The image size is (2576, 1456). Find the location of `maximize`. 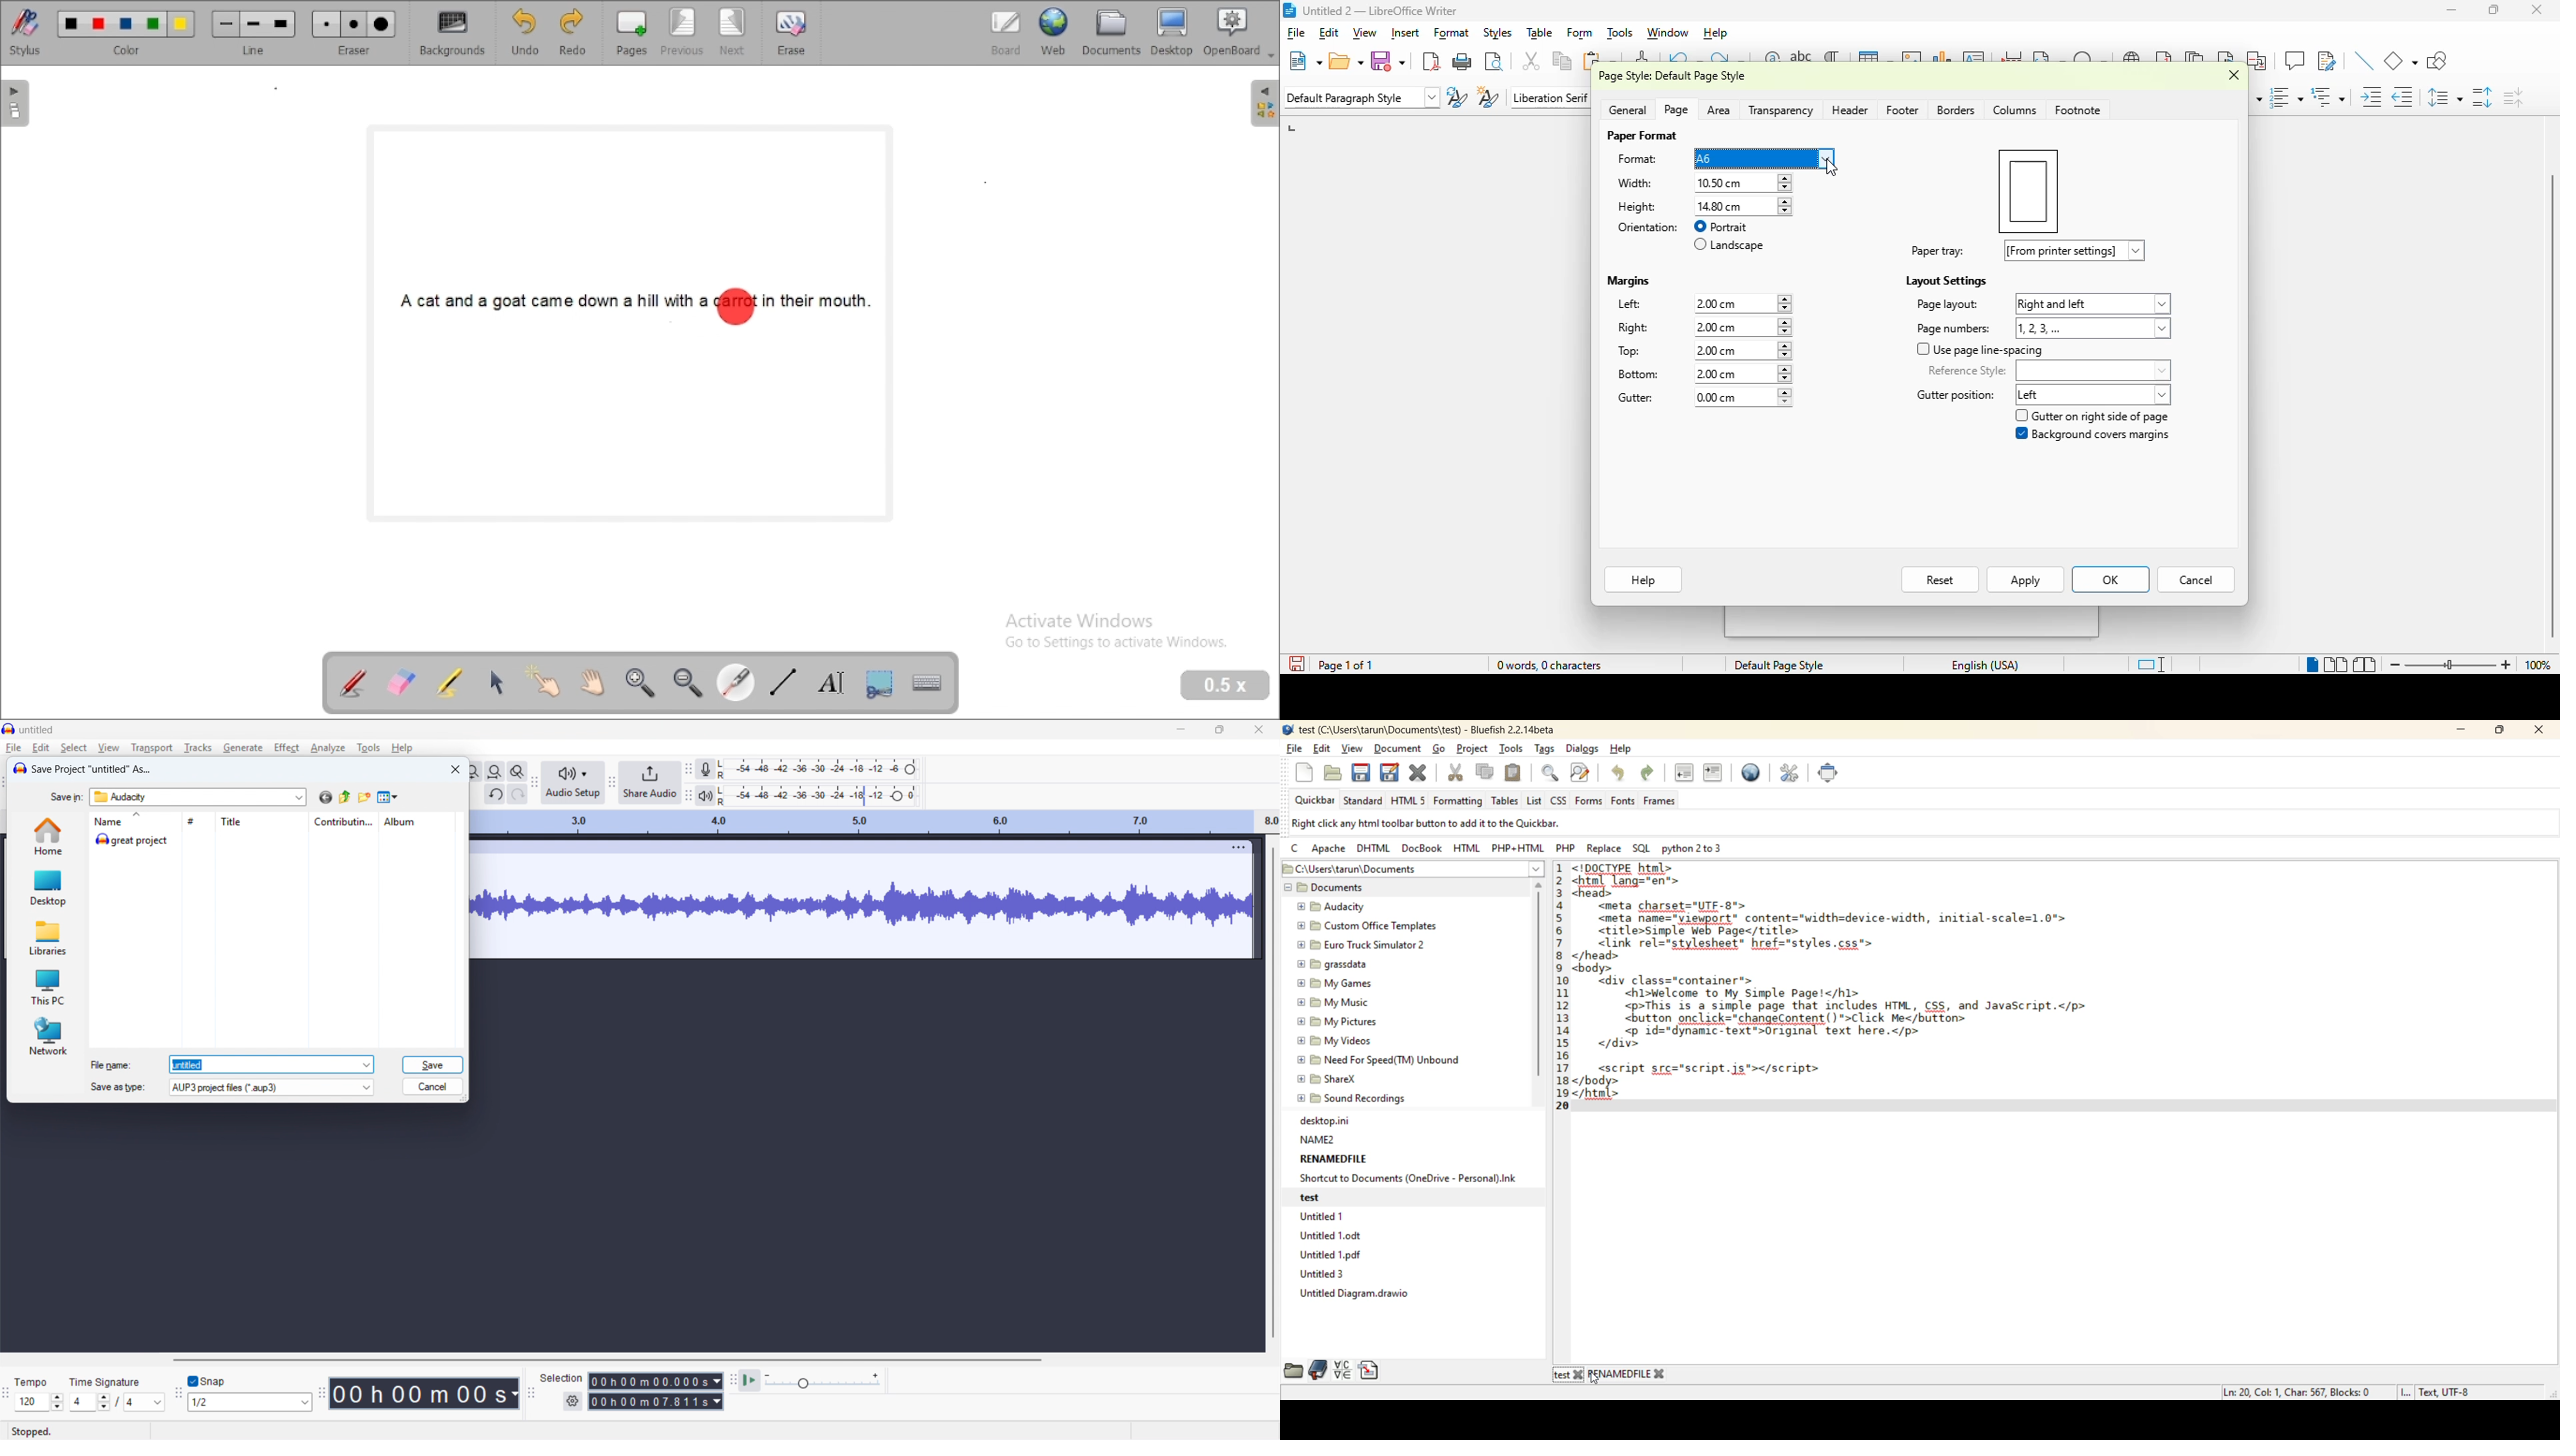

maximize is located at coordinates (2499, 731).